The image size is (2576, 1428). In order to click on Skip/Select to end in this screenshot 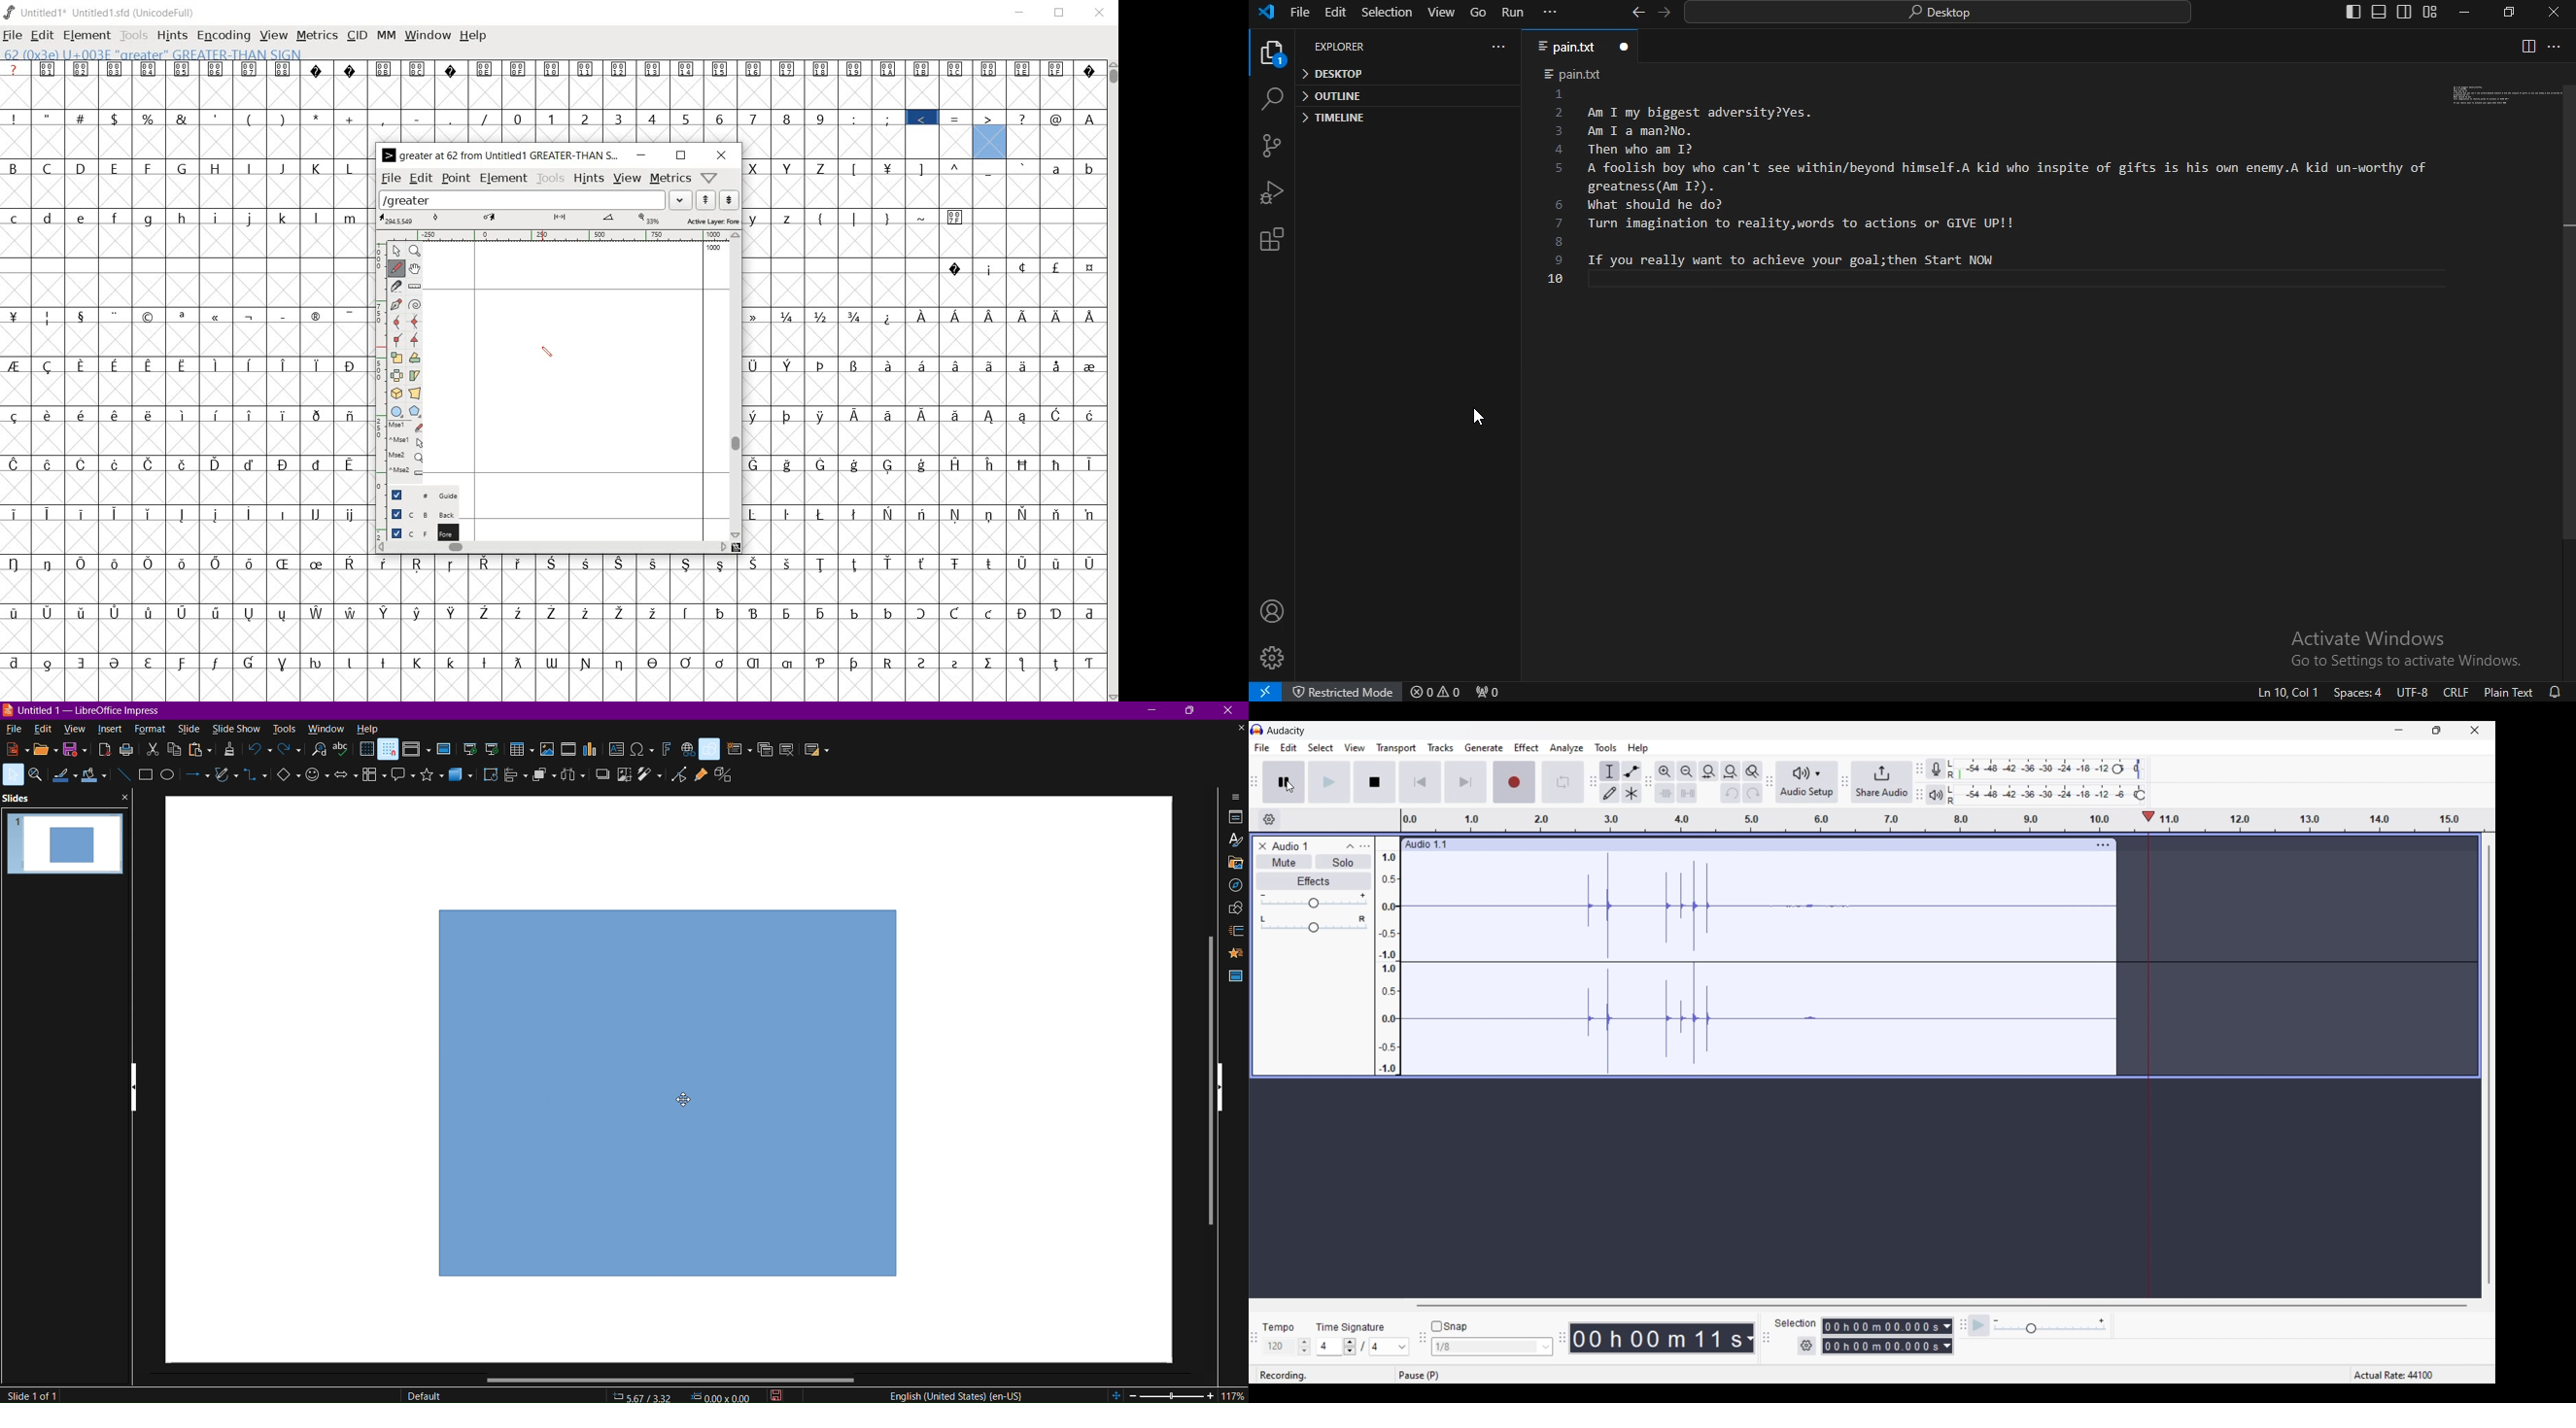, I will do `click(1462, 782)`.